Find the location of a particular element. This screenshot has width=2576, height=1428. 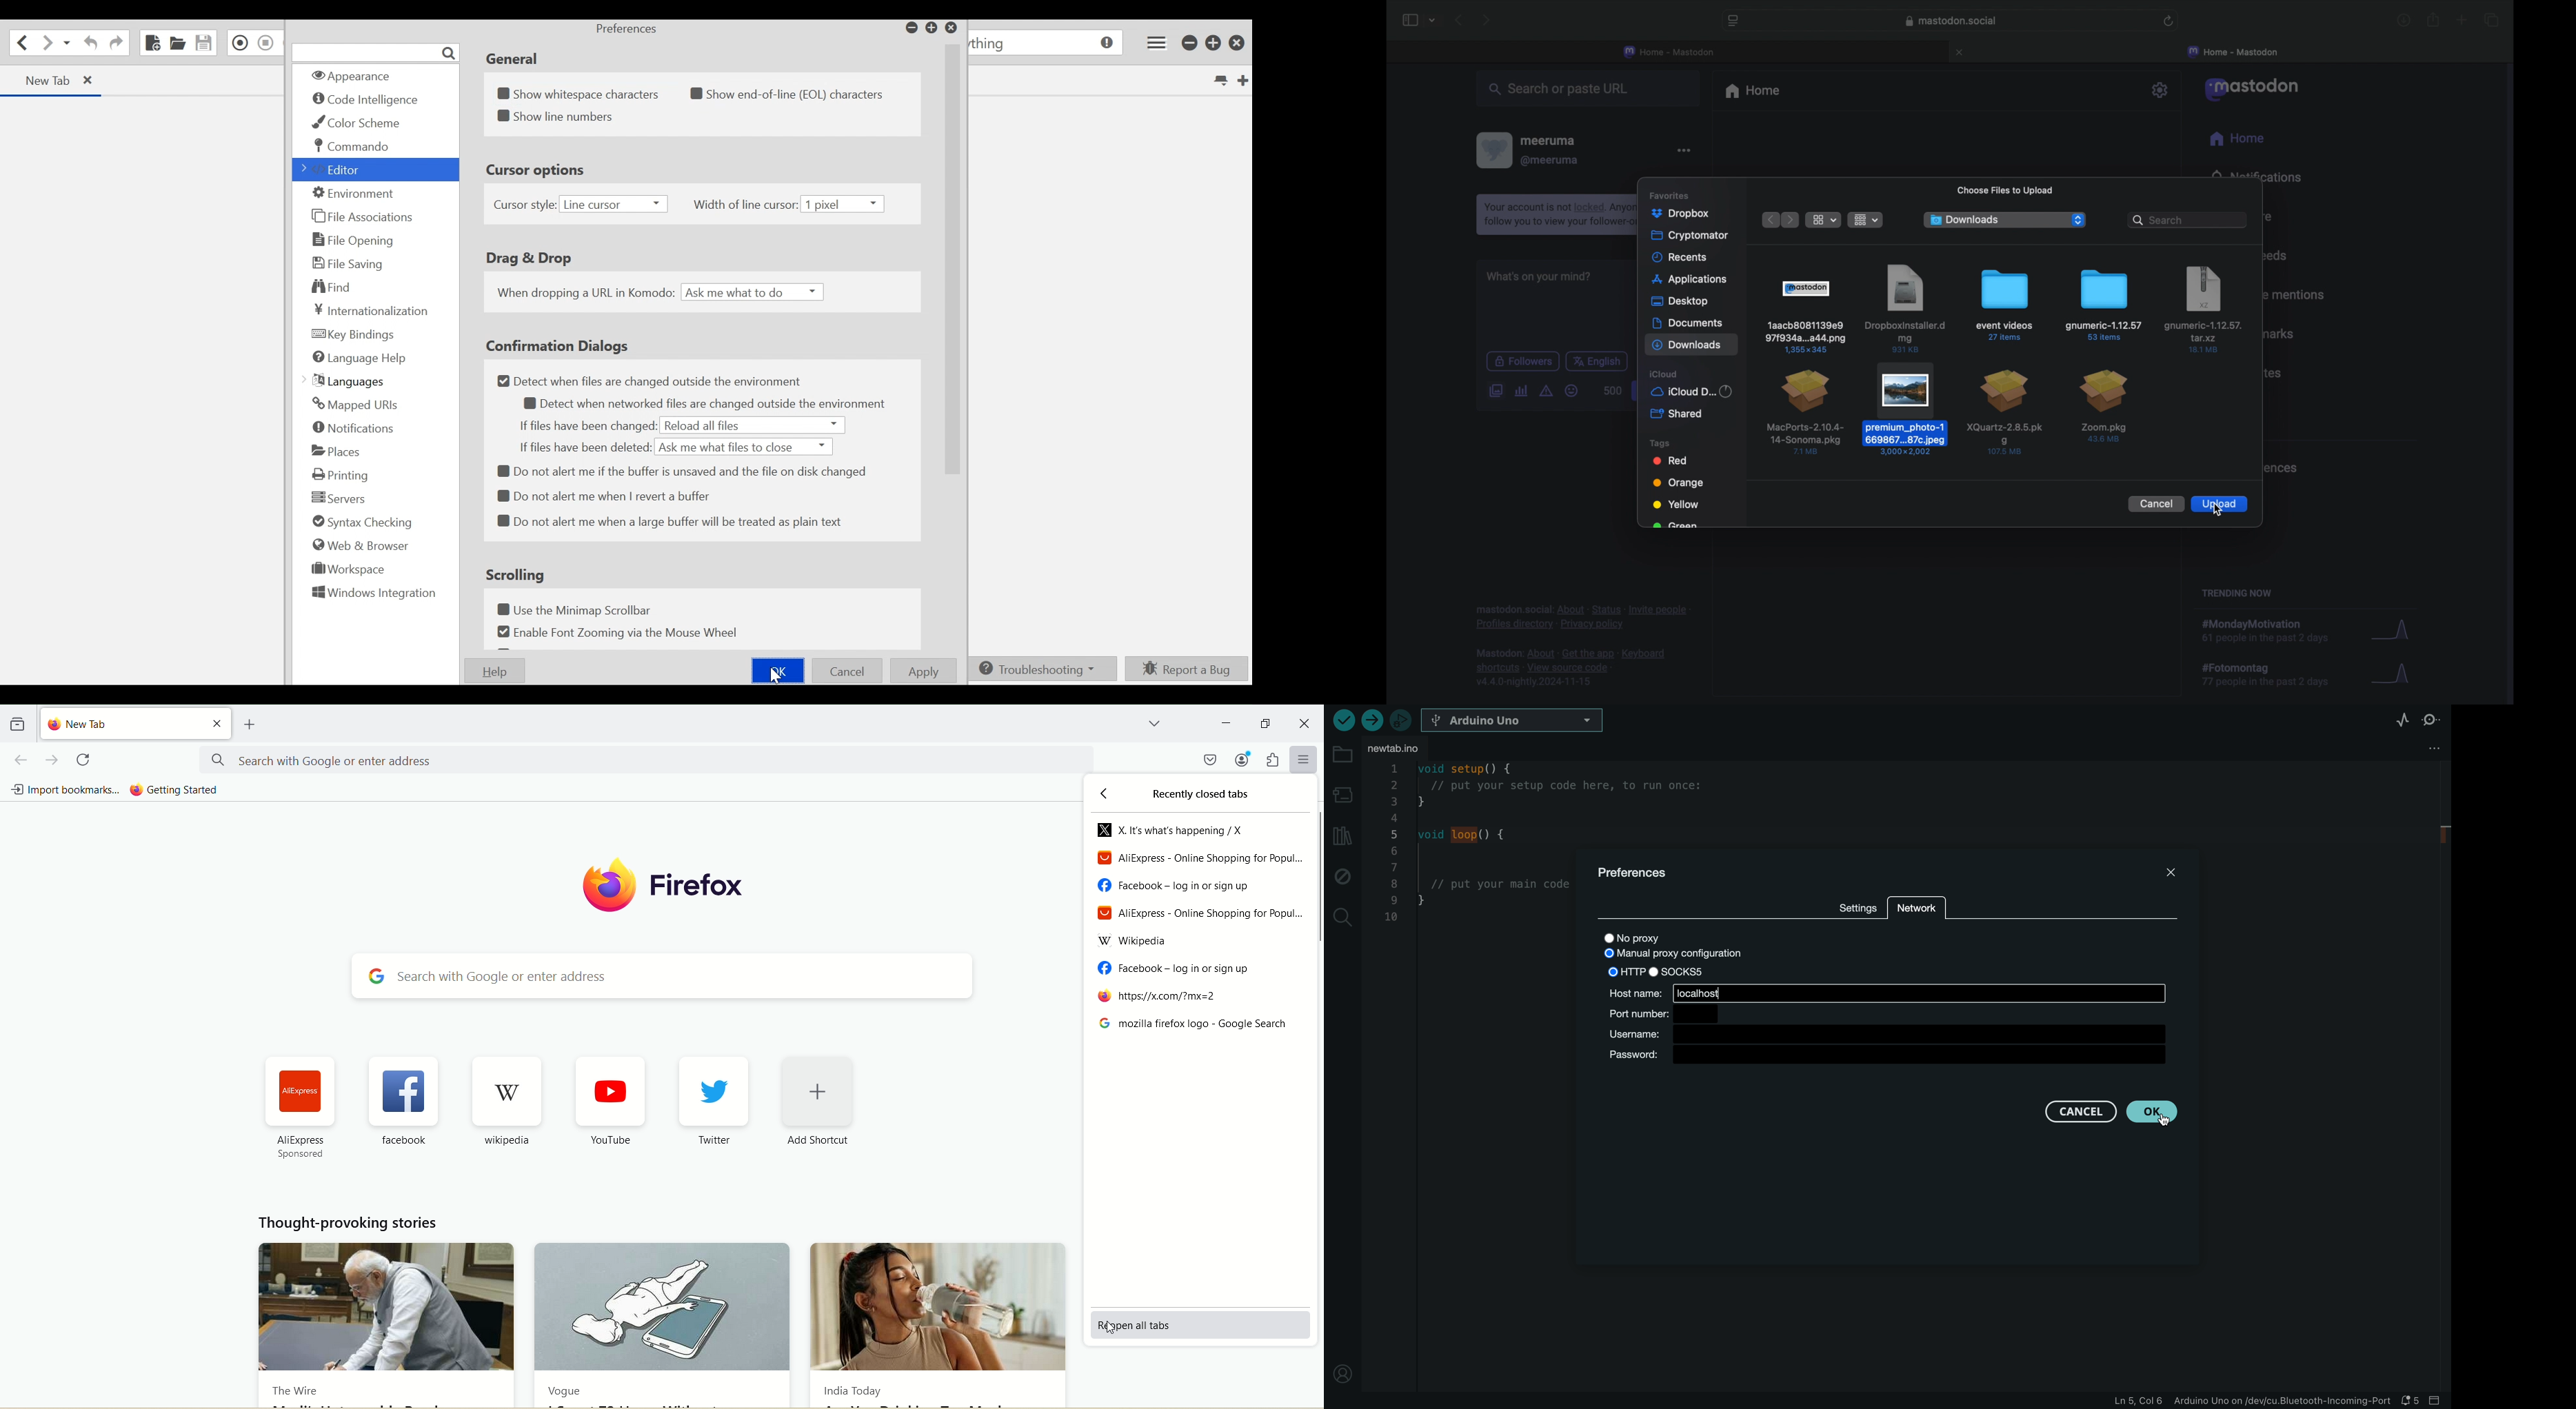

list all tabs is located at coordinates (1151, 723).